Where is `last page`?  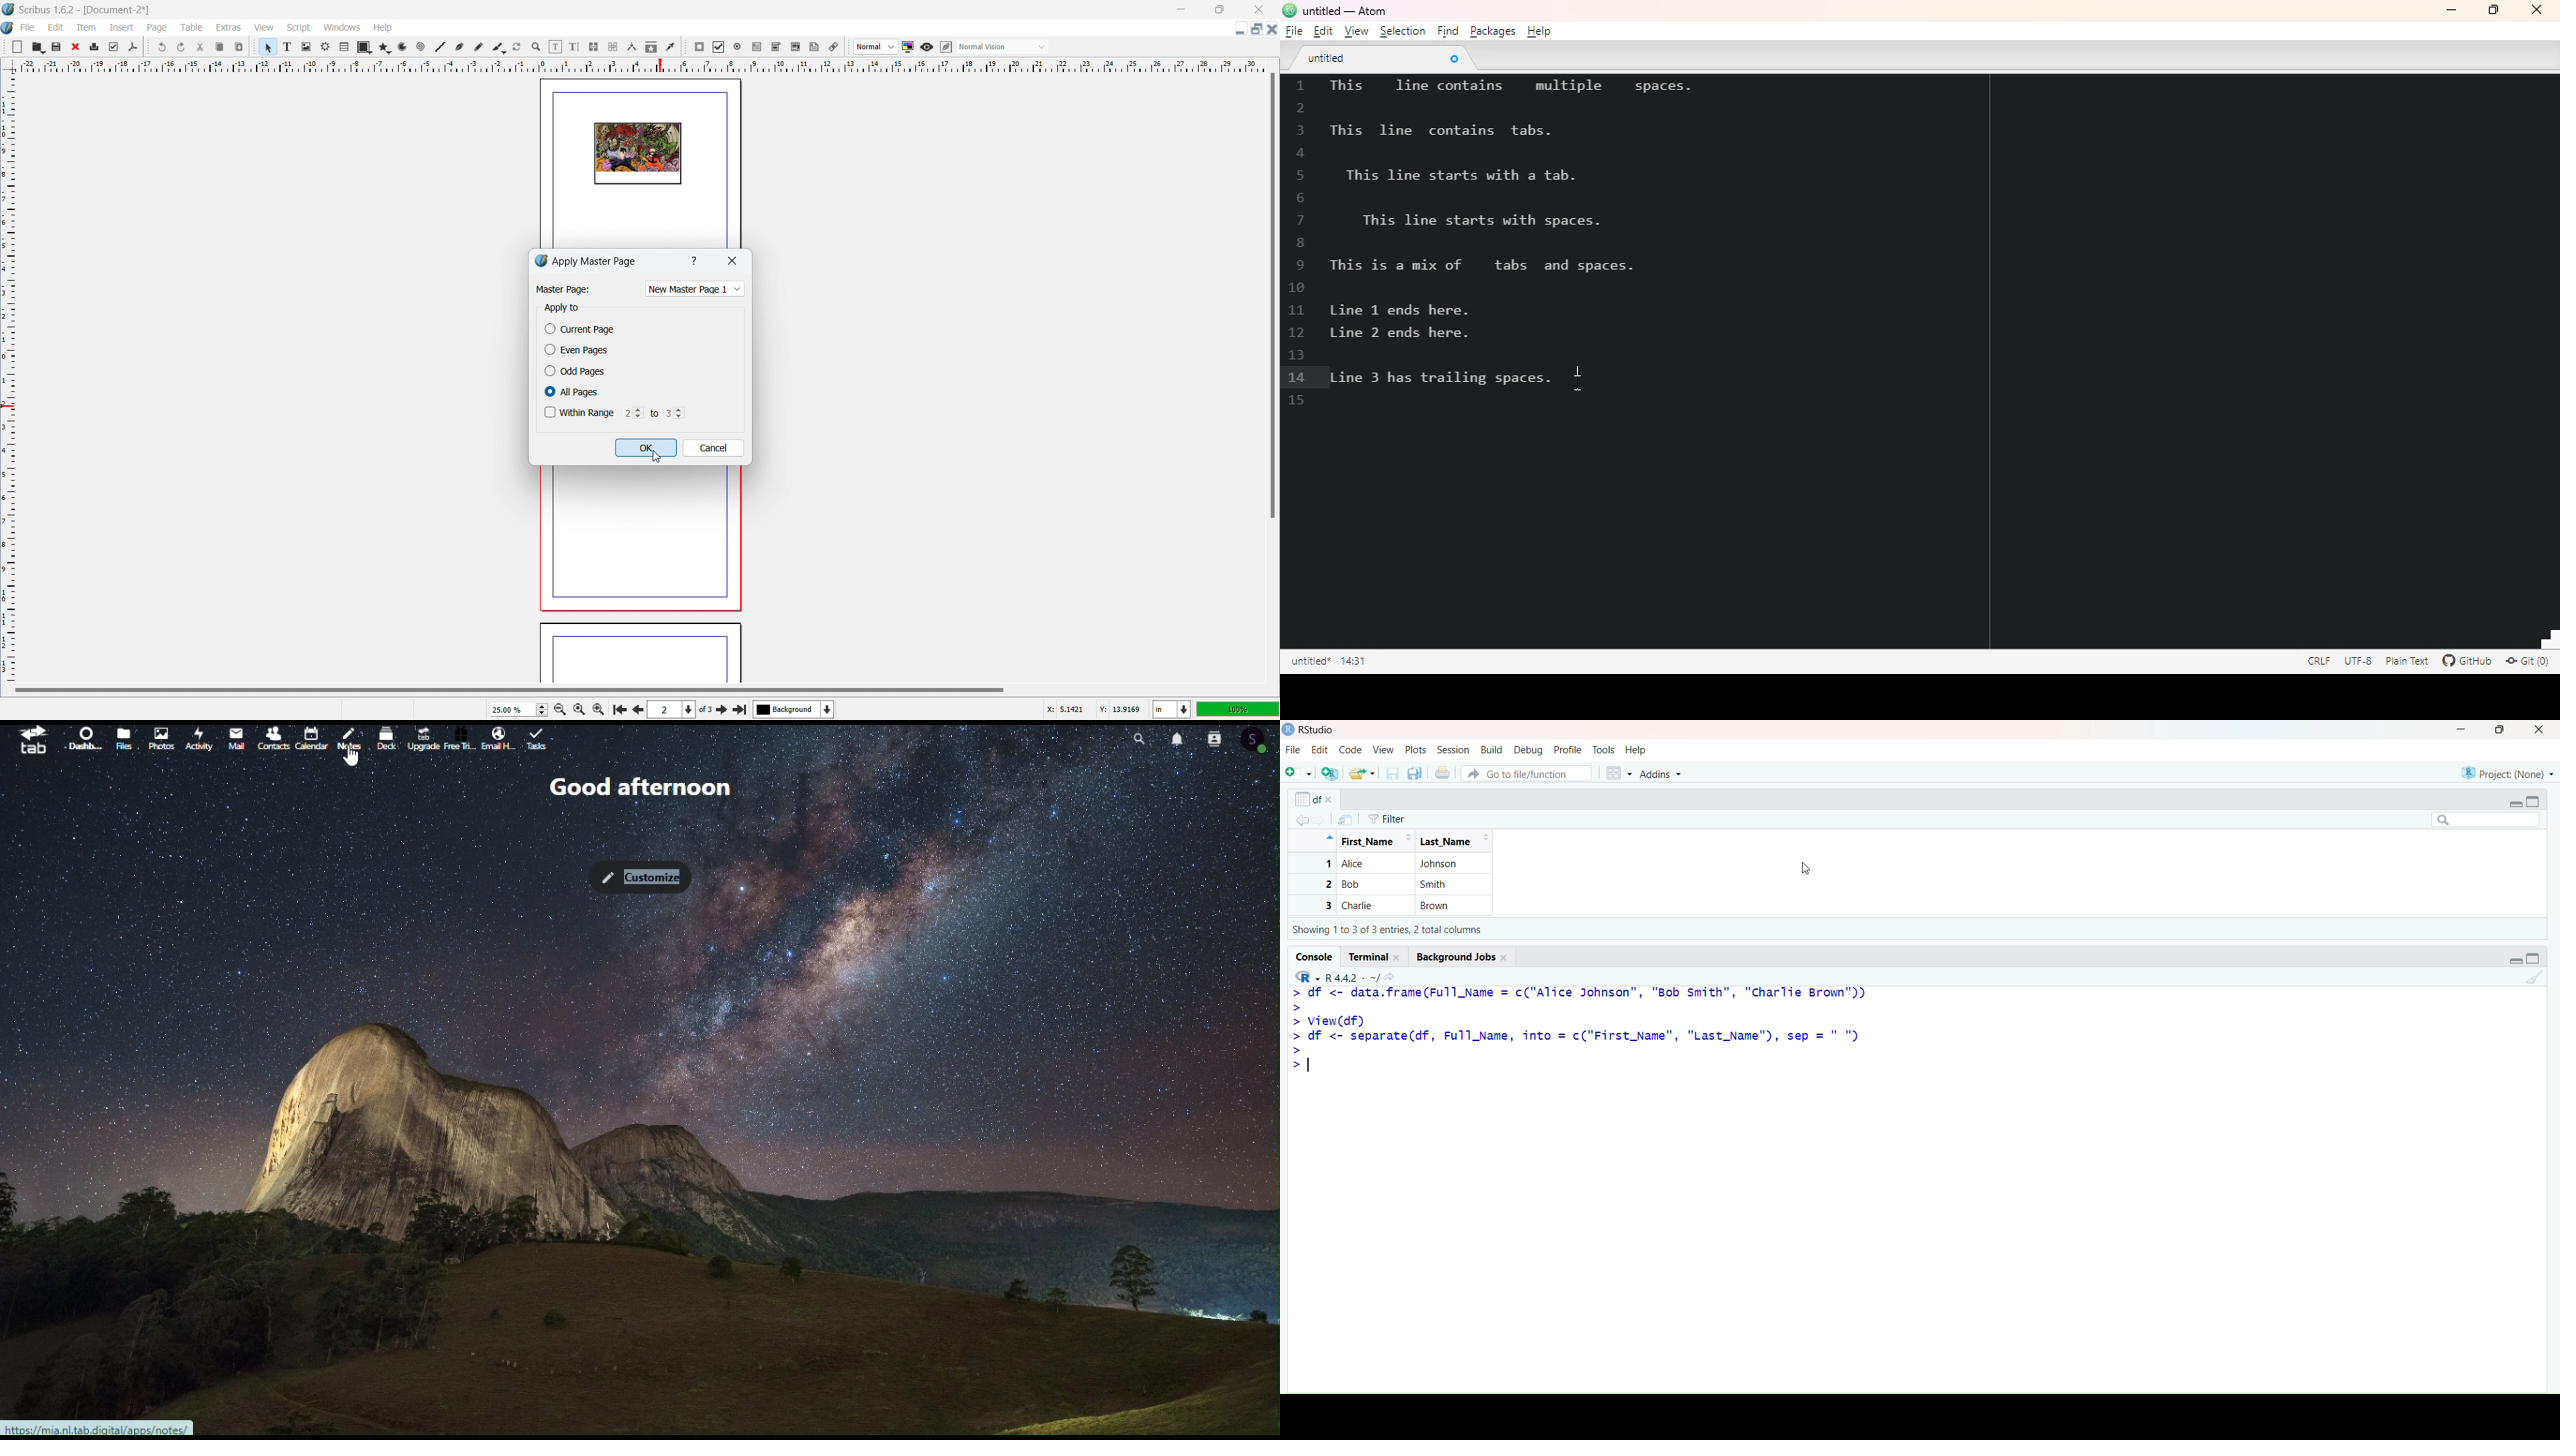
last page is located at coordinates (739, 707).